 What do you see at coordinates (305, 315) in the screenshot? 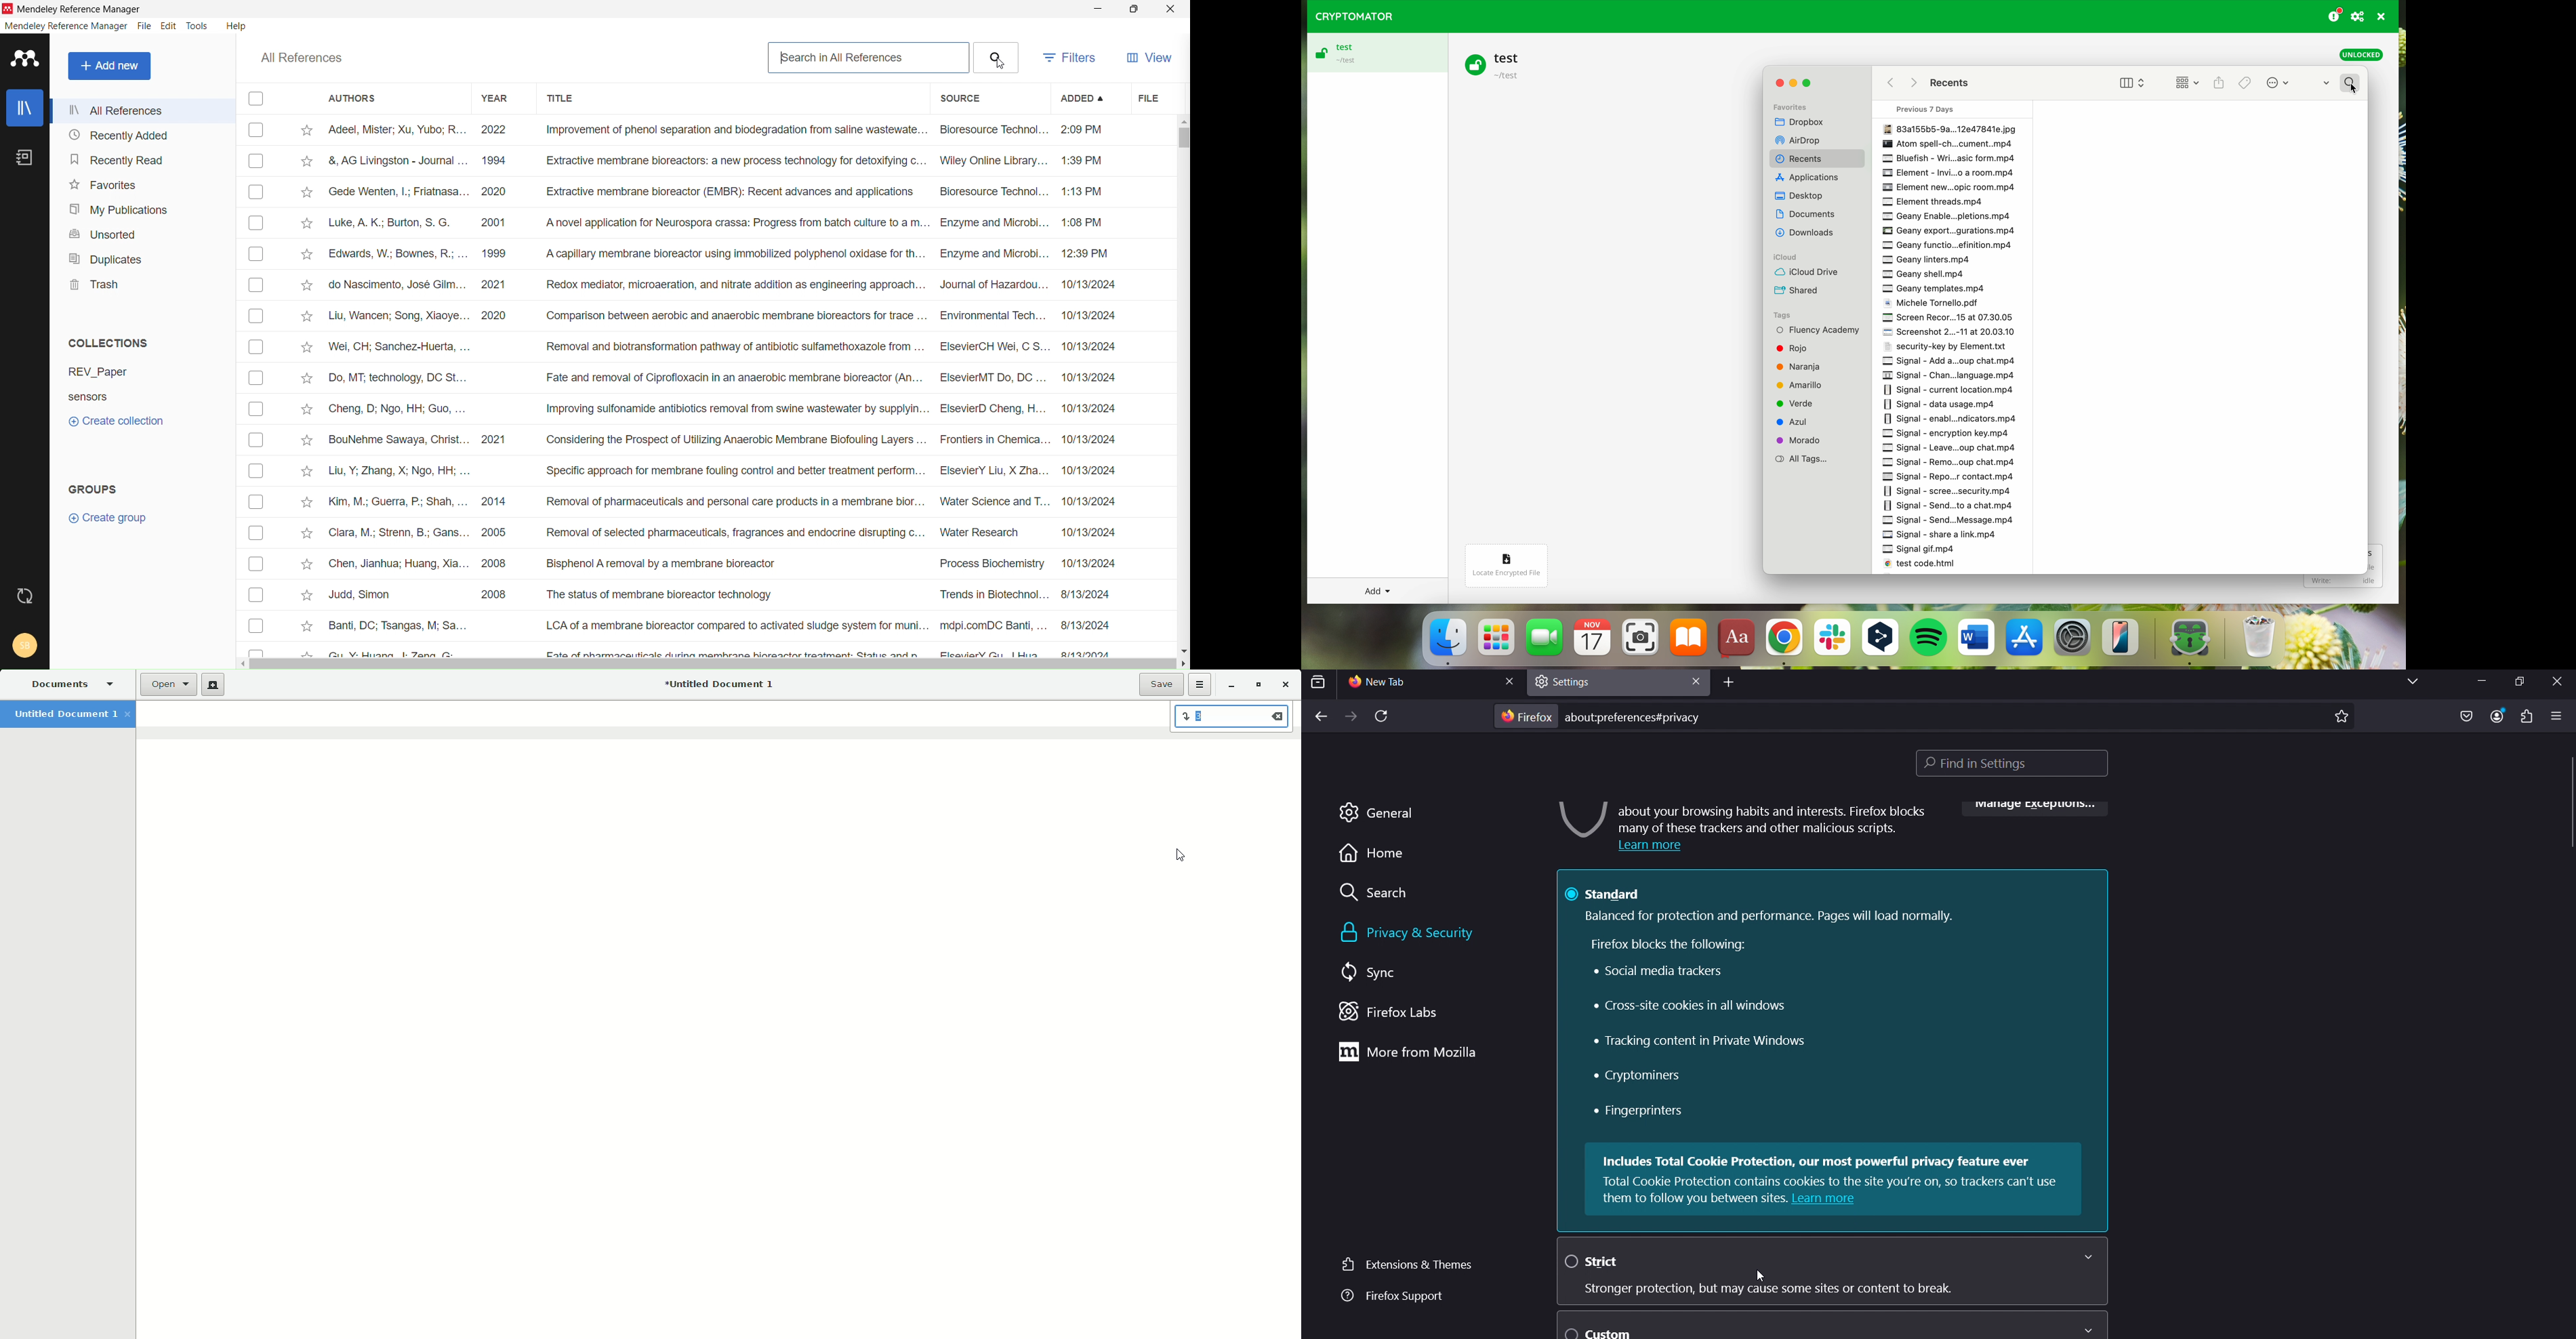
I see `Add to favorites` at bounding box center [305, 315].